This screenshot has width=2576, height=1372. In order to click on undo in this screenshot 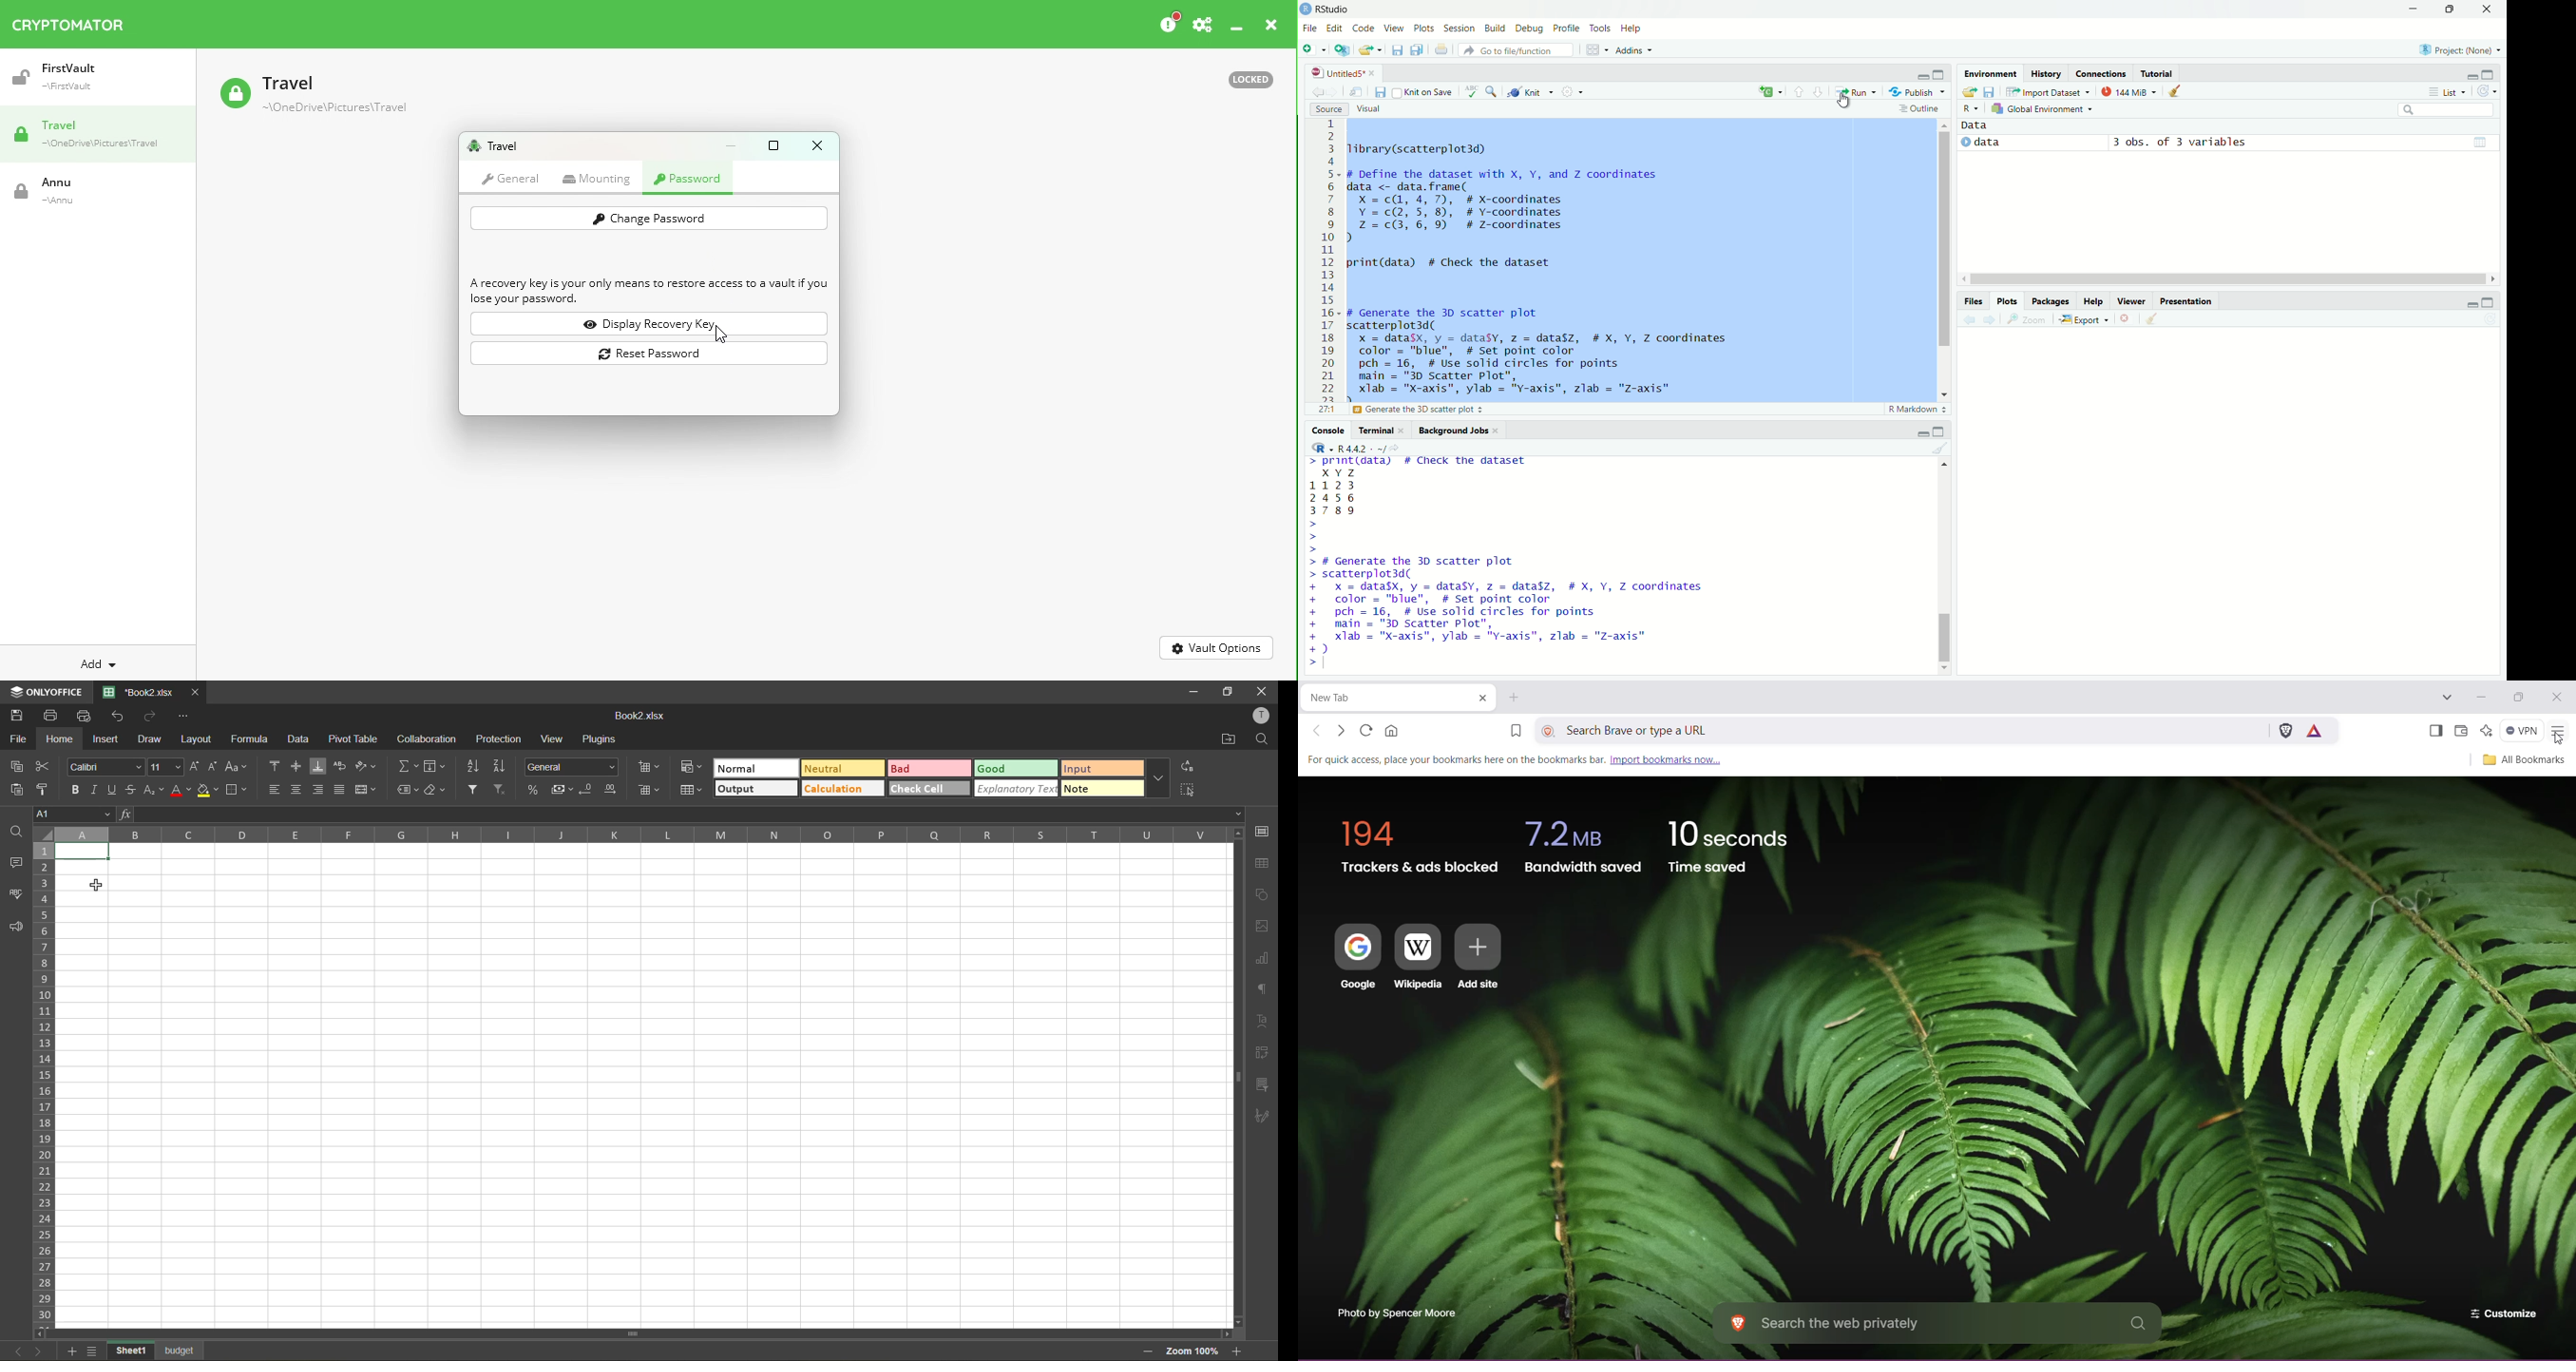, I will do `click(121, 716)`.